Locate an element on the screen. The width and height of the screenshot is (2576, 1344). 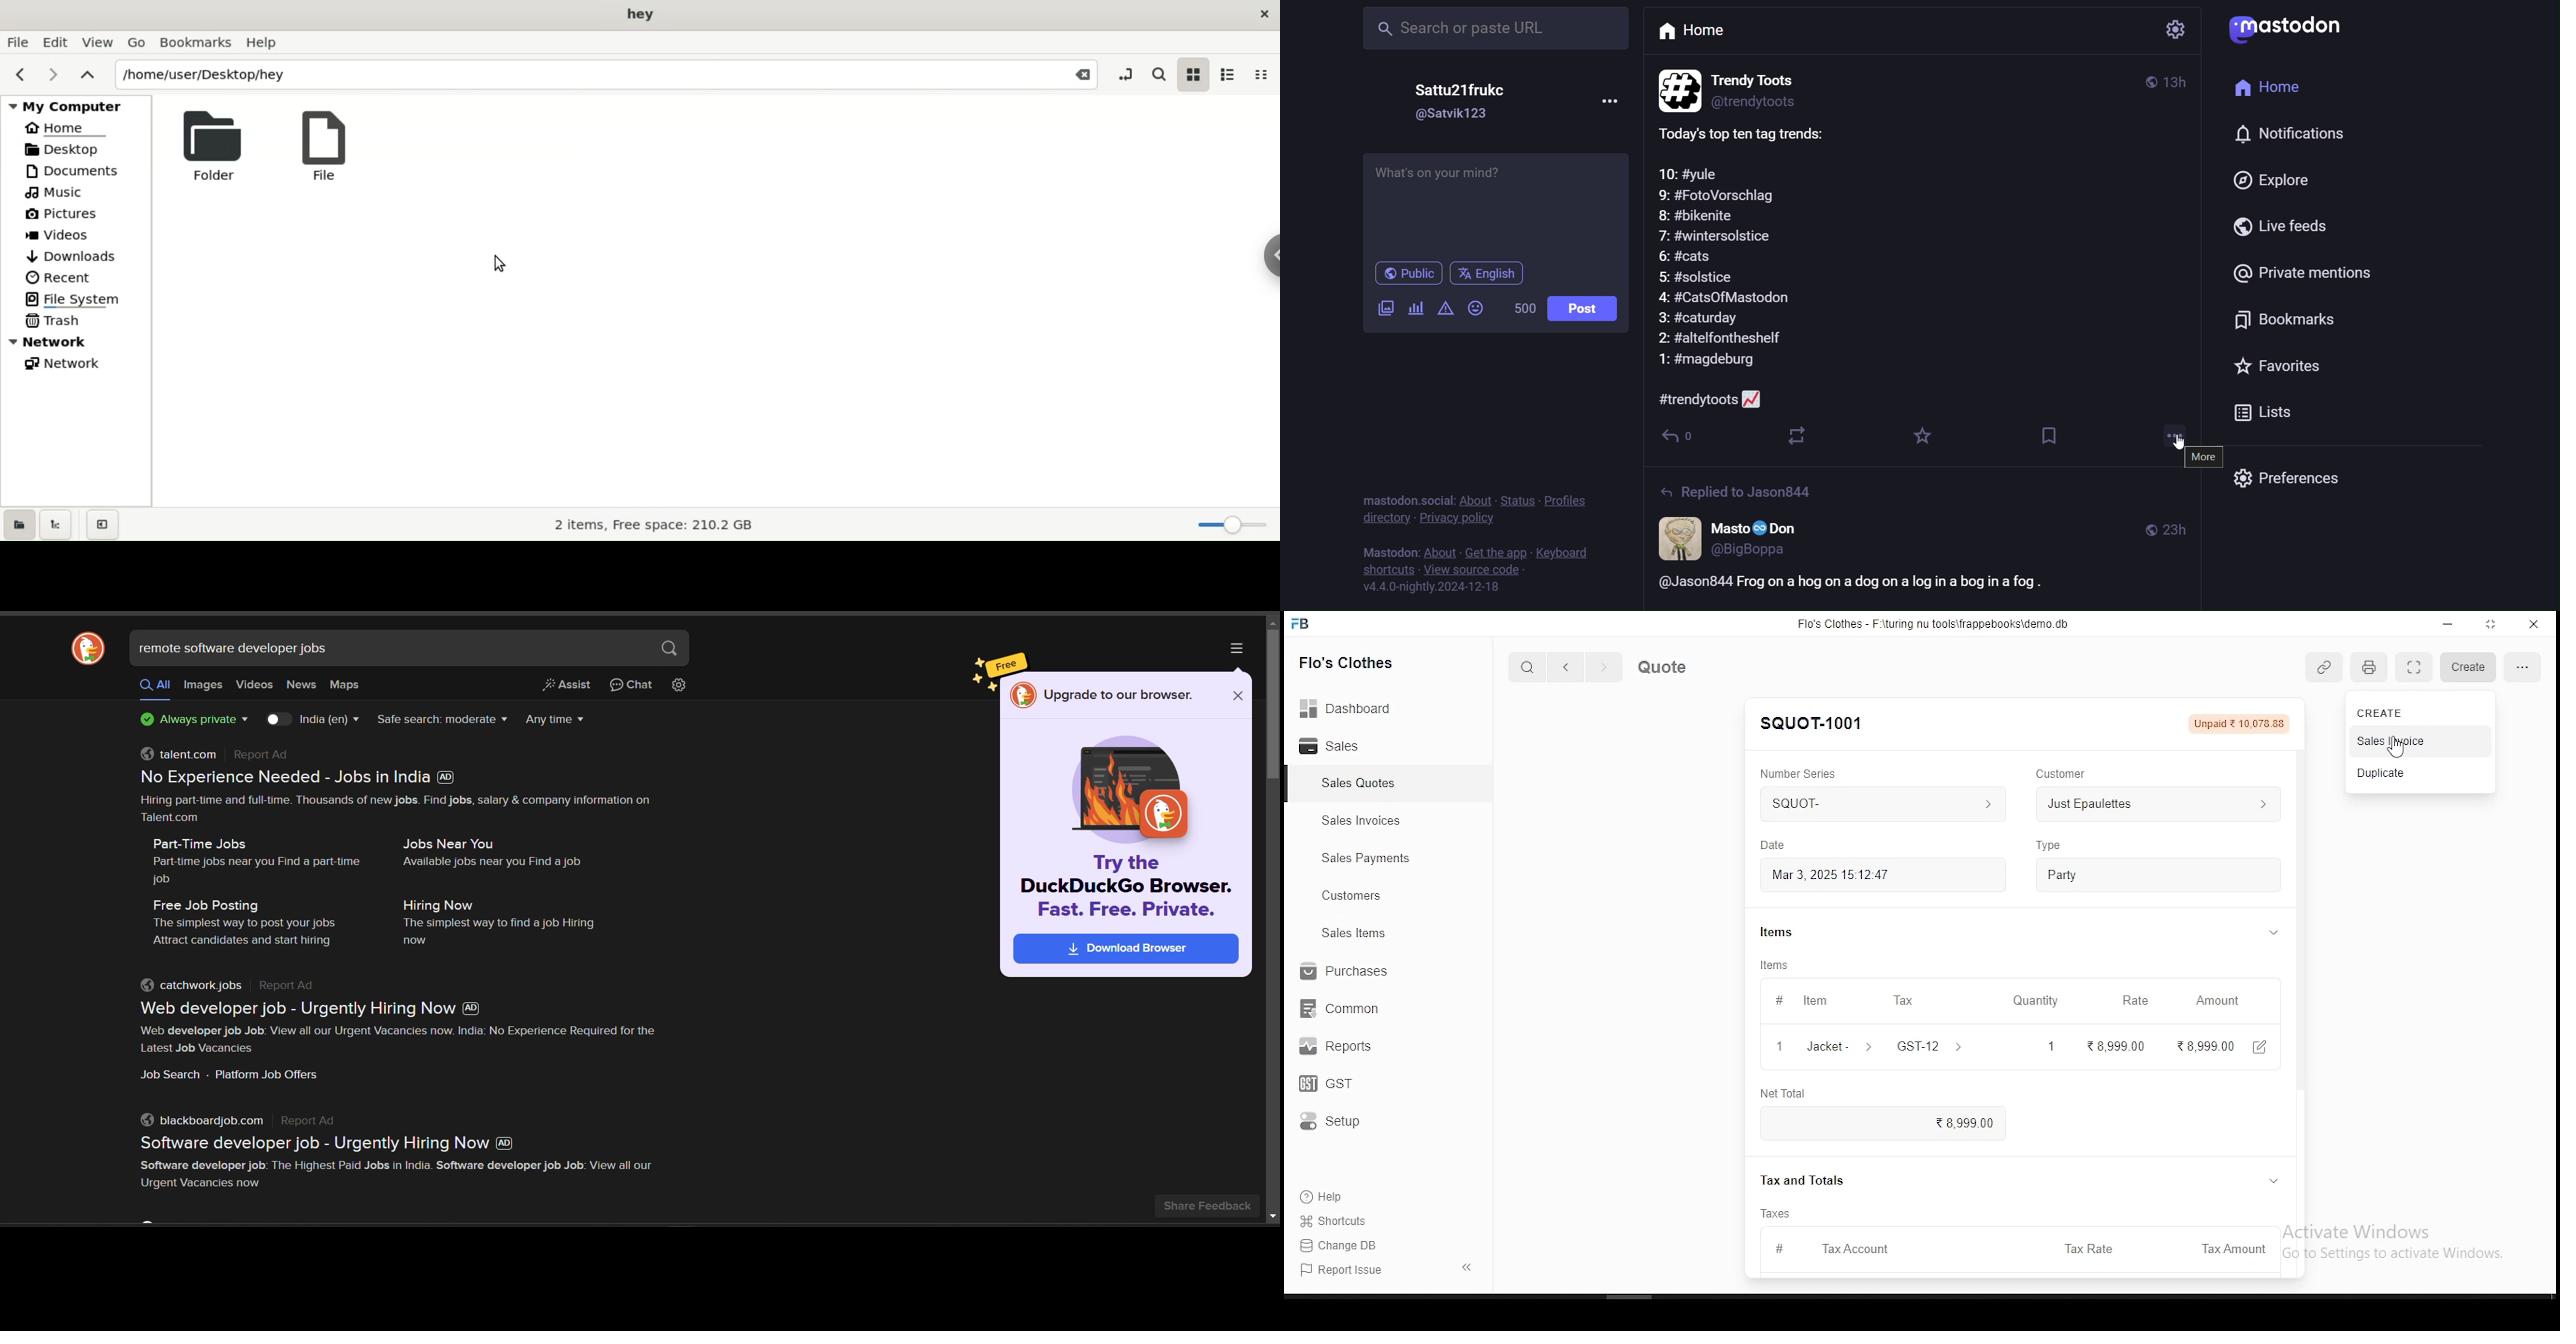
setup is located at coordinates (1346, 1122).